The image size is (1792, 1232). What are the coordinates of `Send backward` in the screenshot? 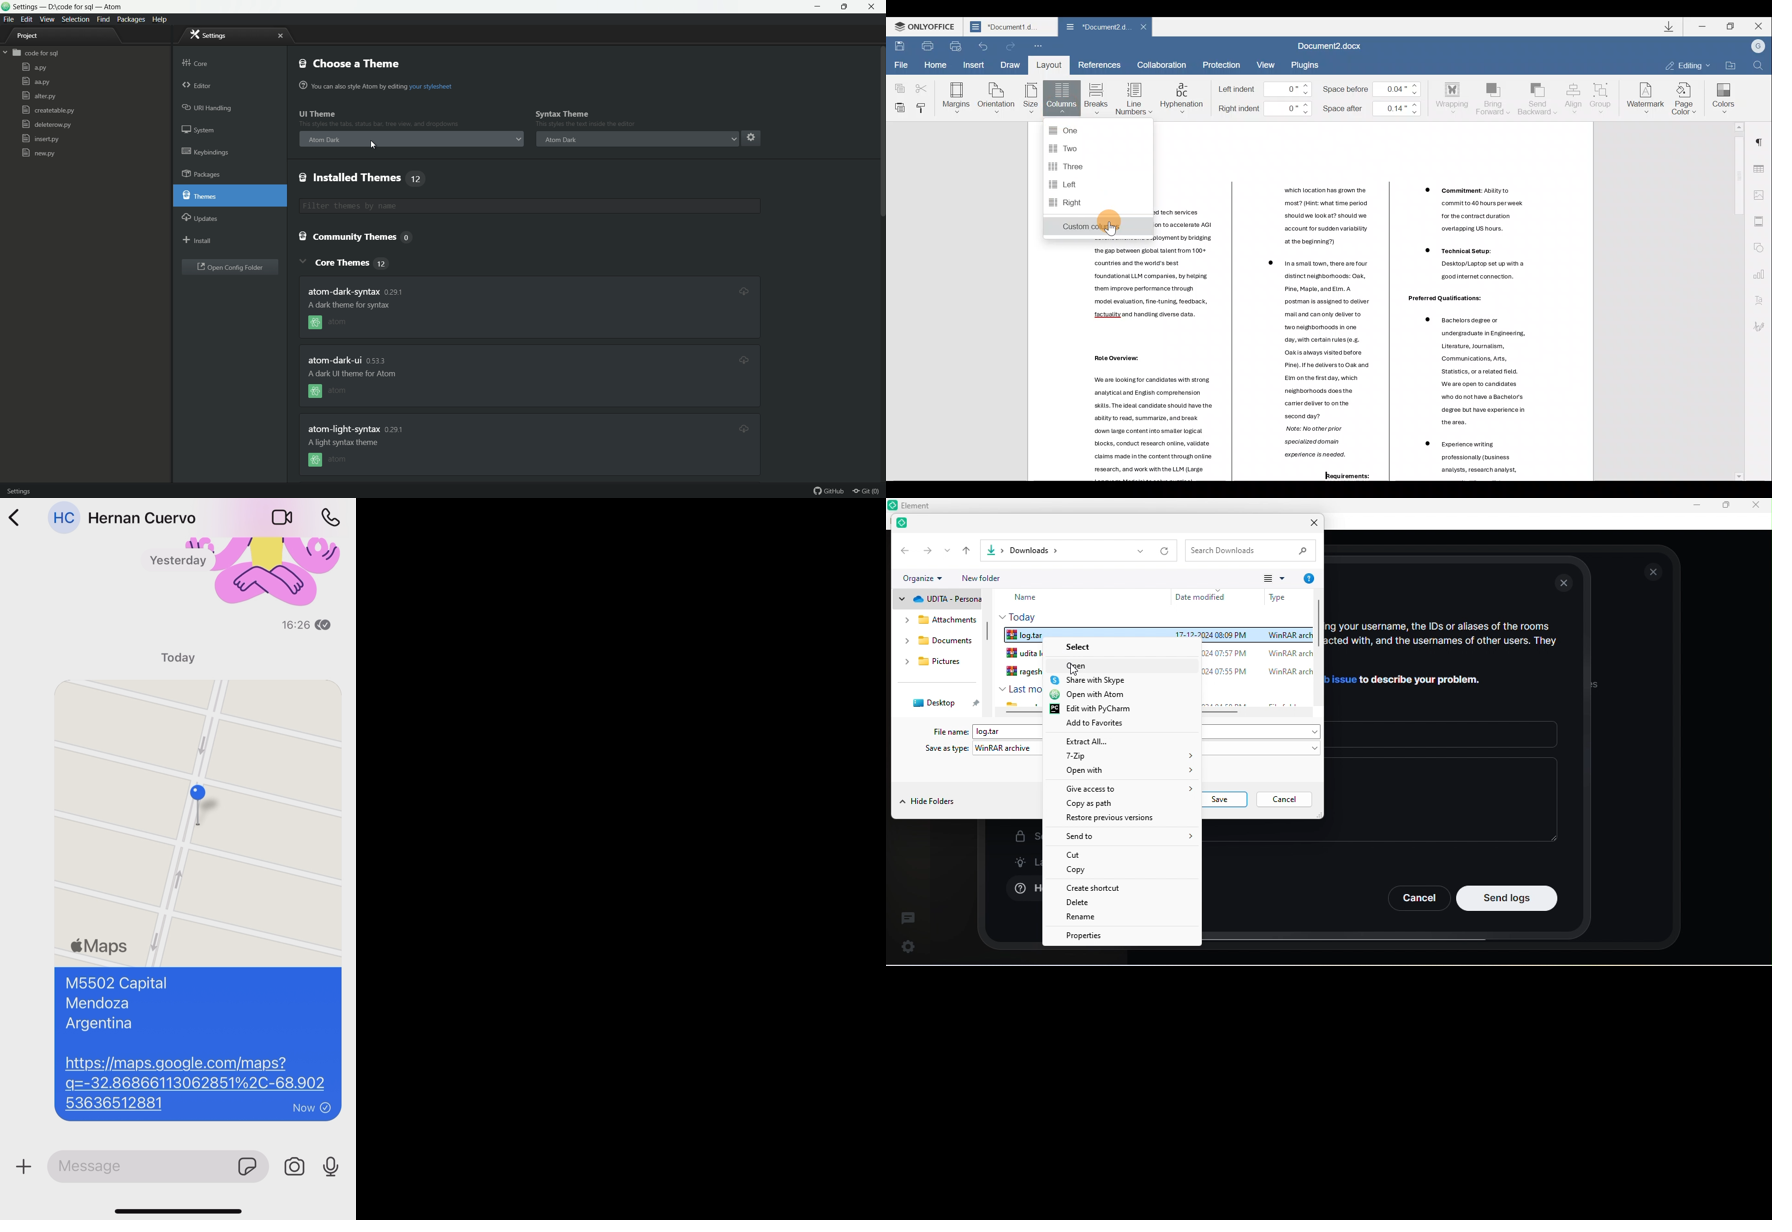 It's located at (1536, 98).